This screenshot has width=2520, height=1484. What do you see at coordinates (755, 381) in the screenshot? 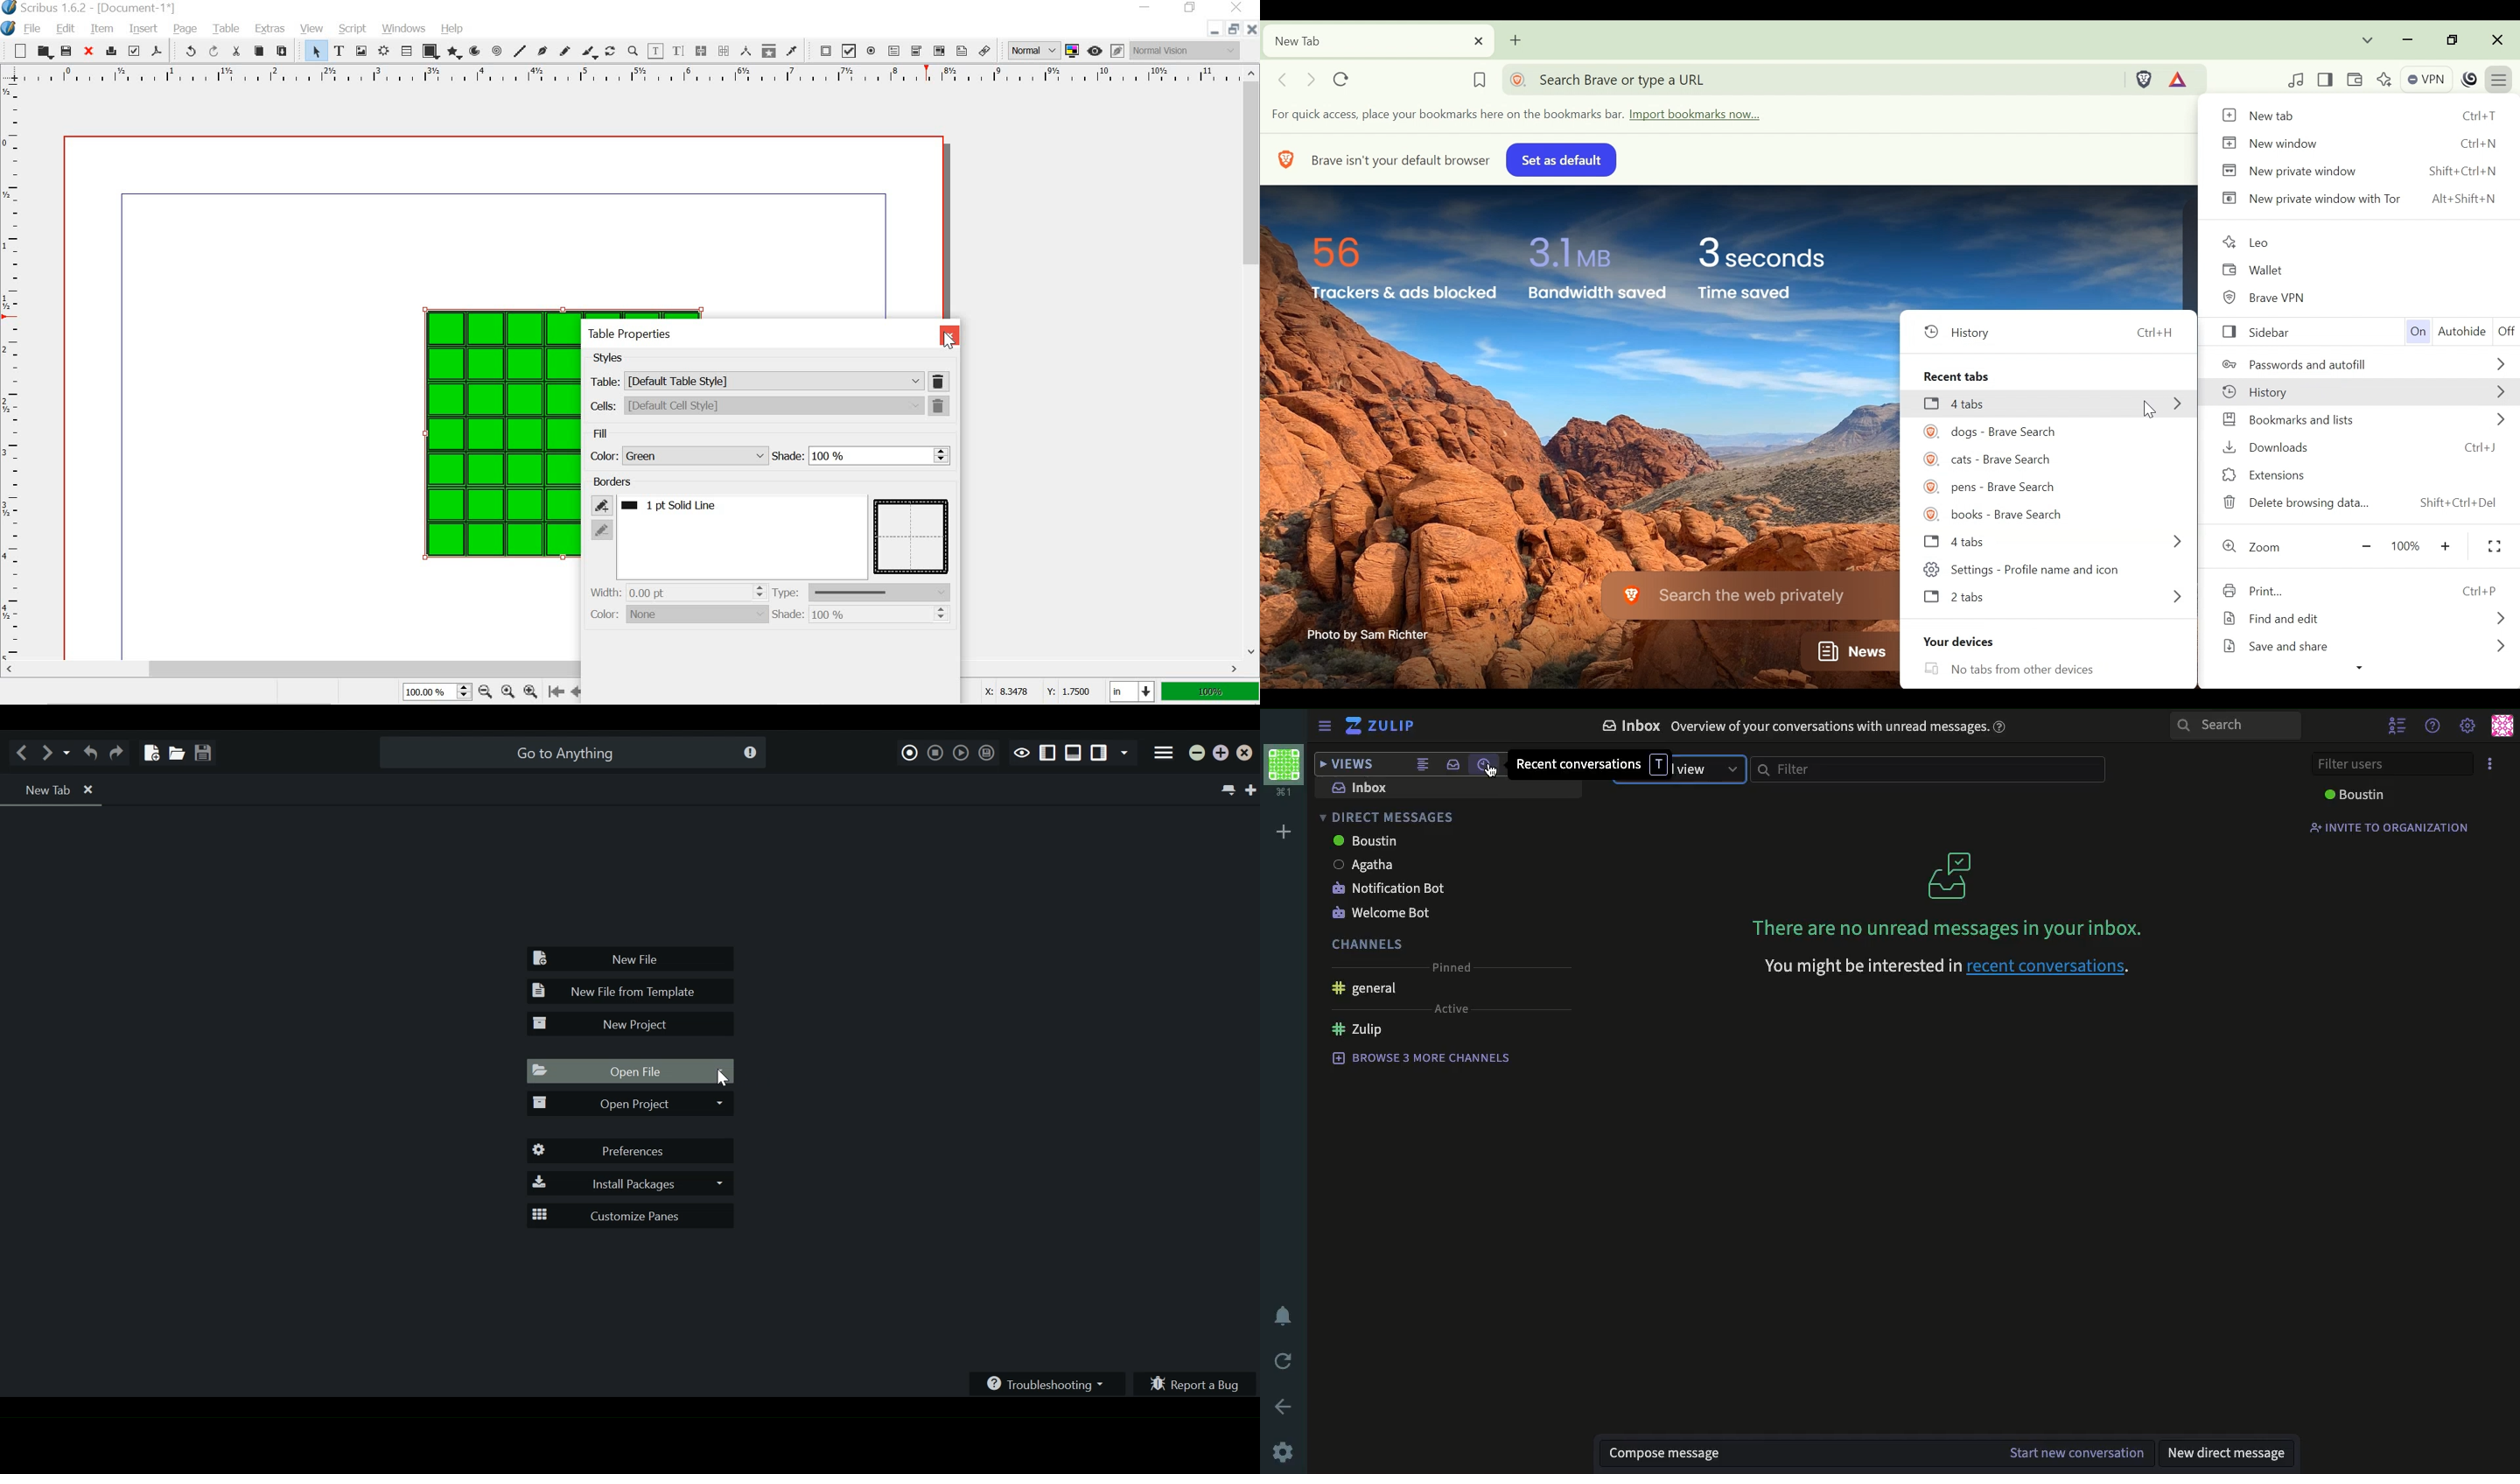
I see `table: [Default Table Style]` at bounding box center [755, 381].